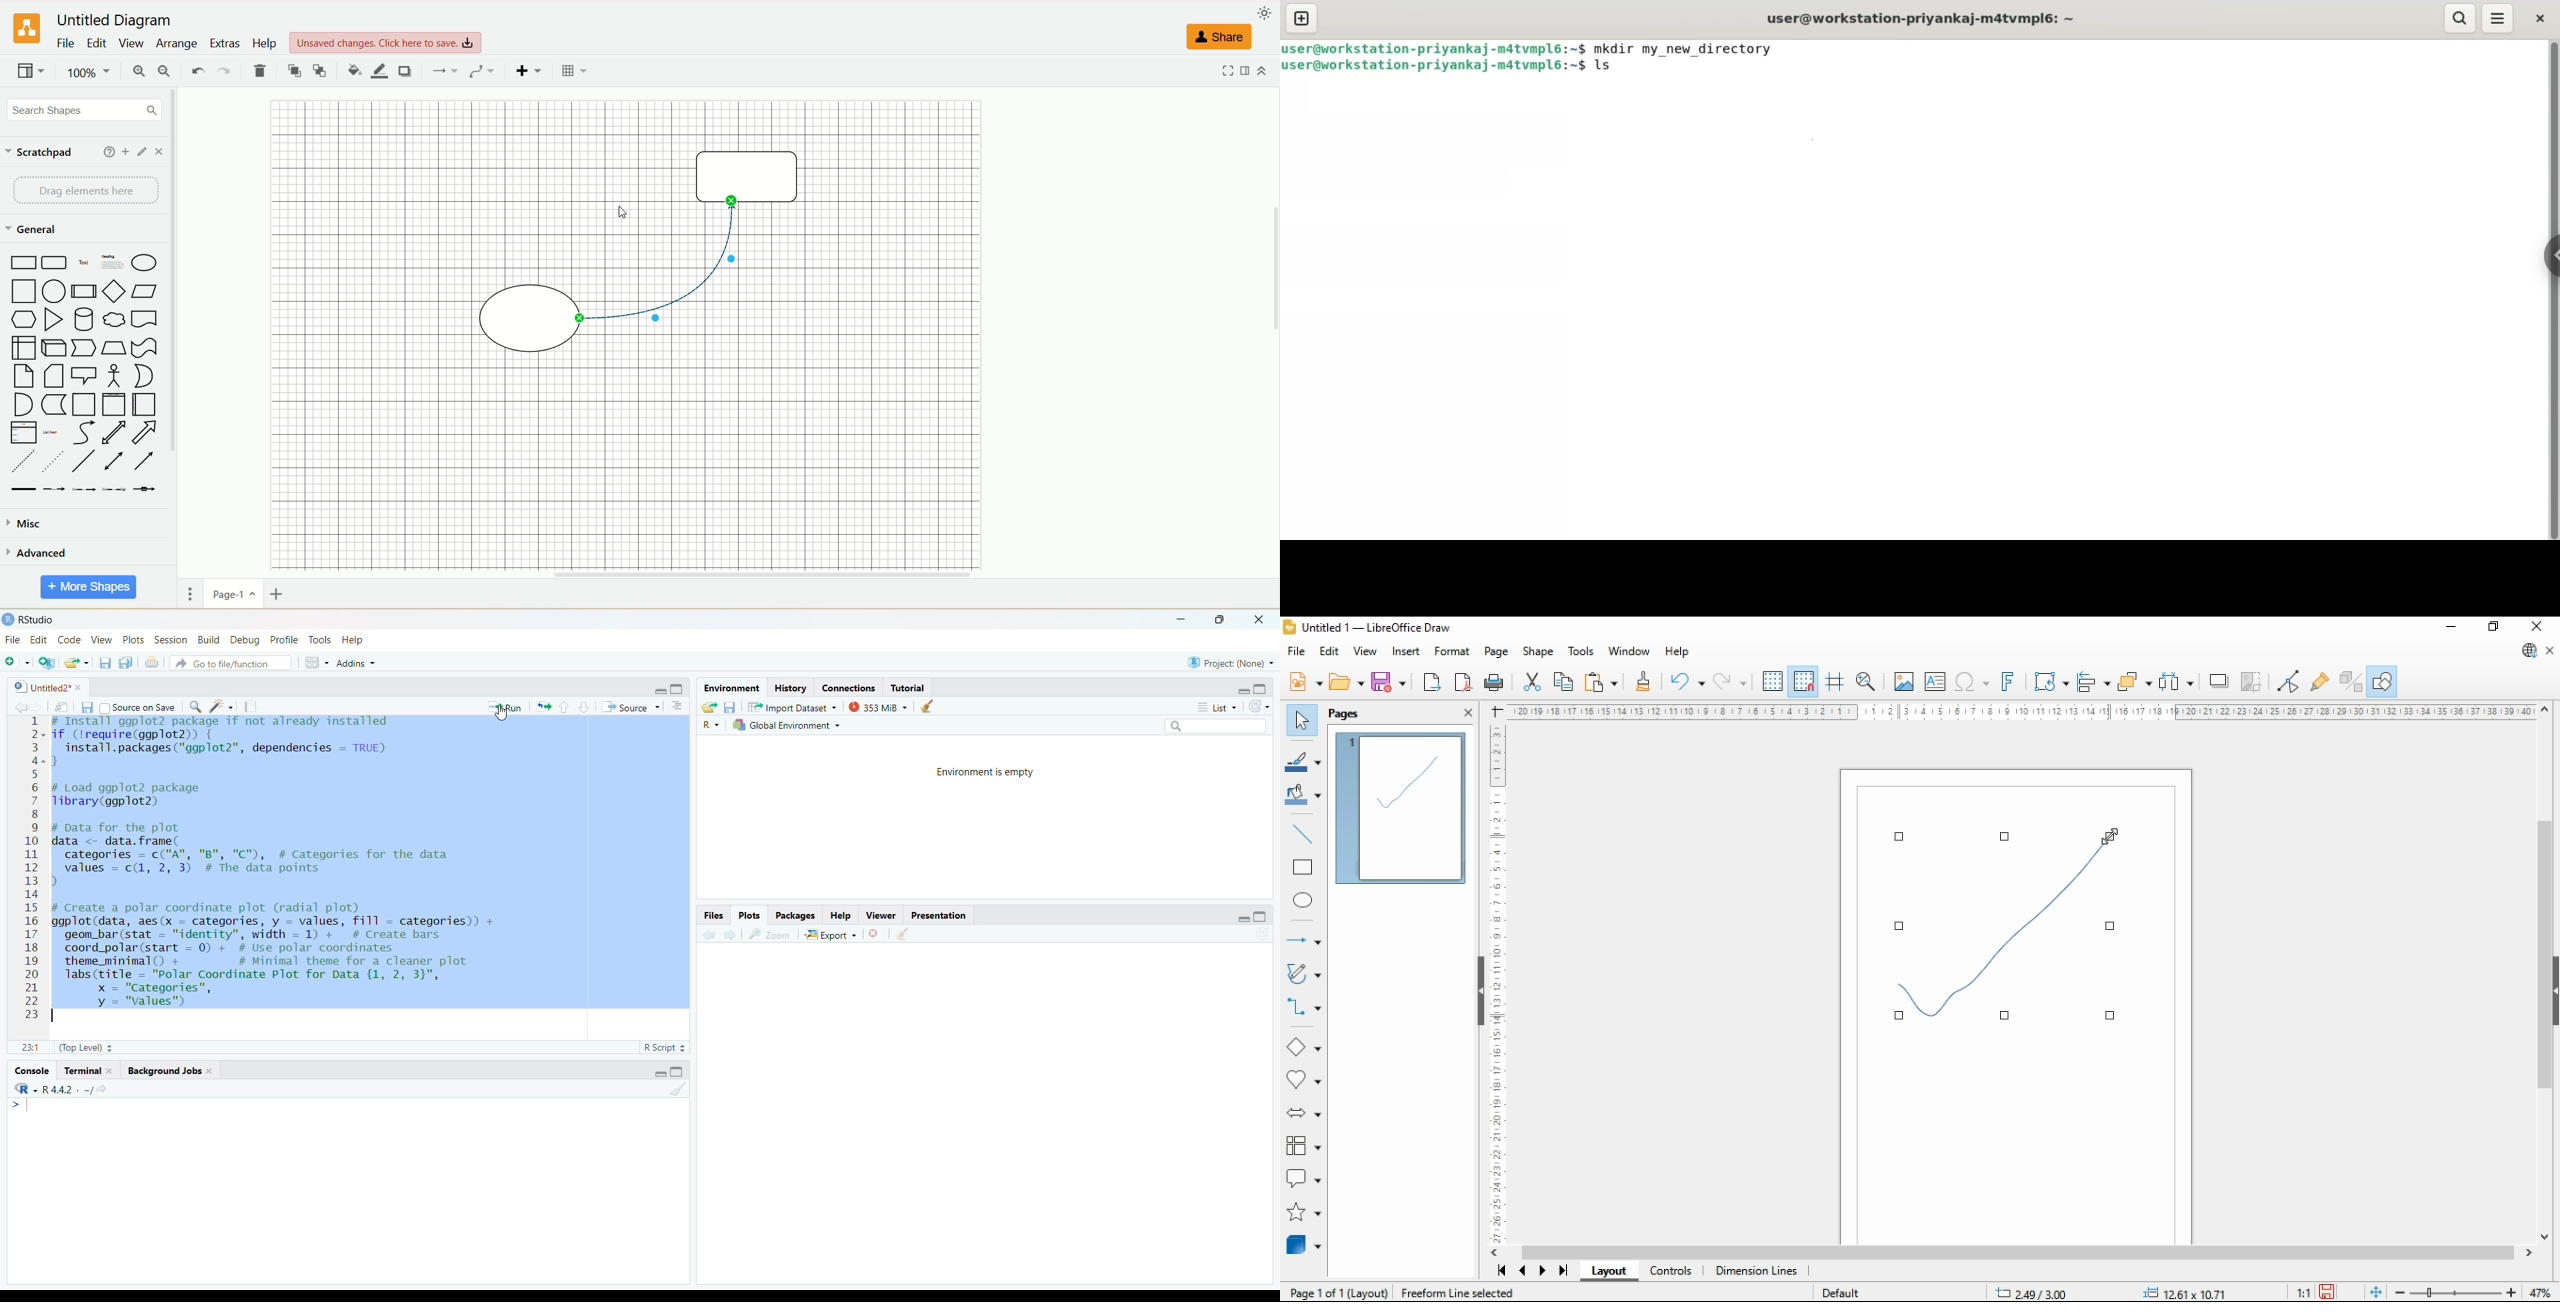 The height and width of the screenshot is (1316, 2576). What do you see at coordinates (1303, 1113) in the screenshot?
I see `block arrows` at bounding box center [1303, 1113].